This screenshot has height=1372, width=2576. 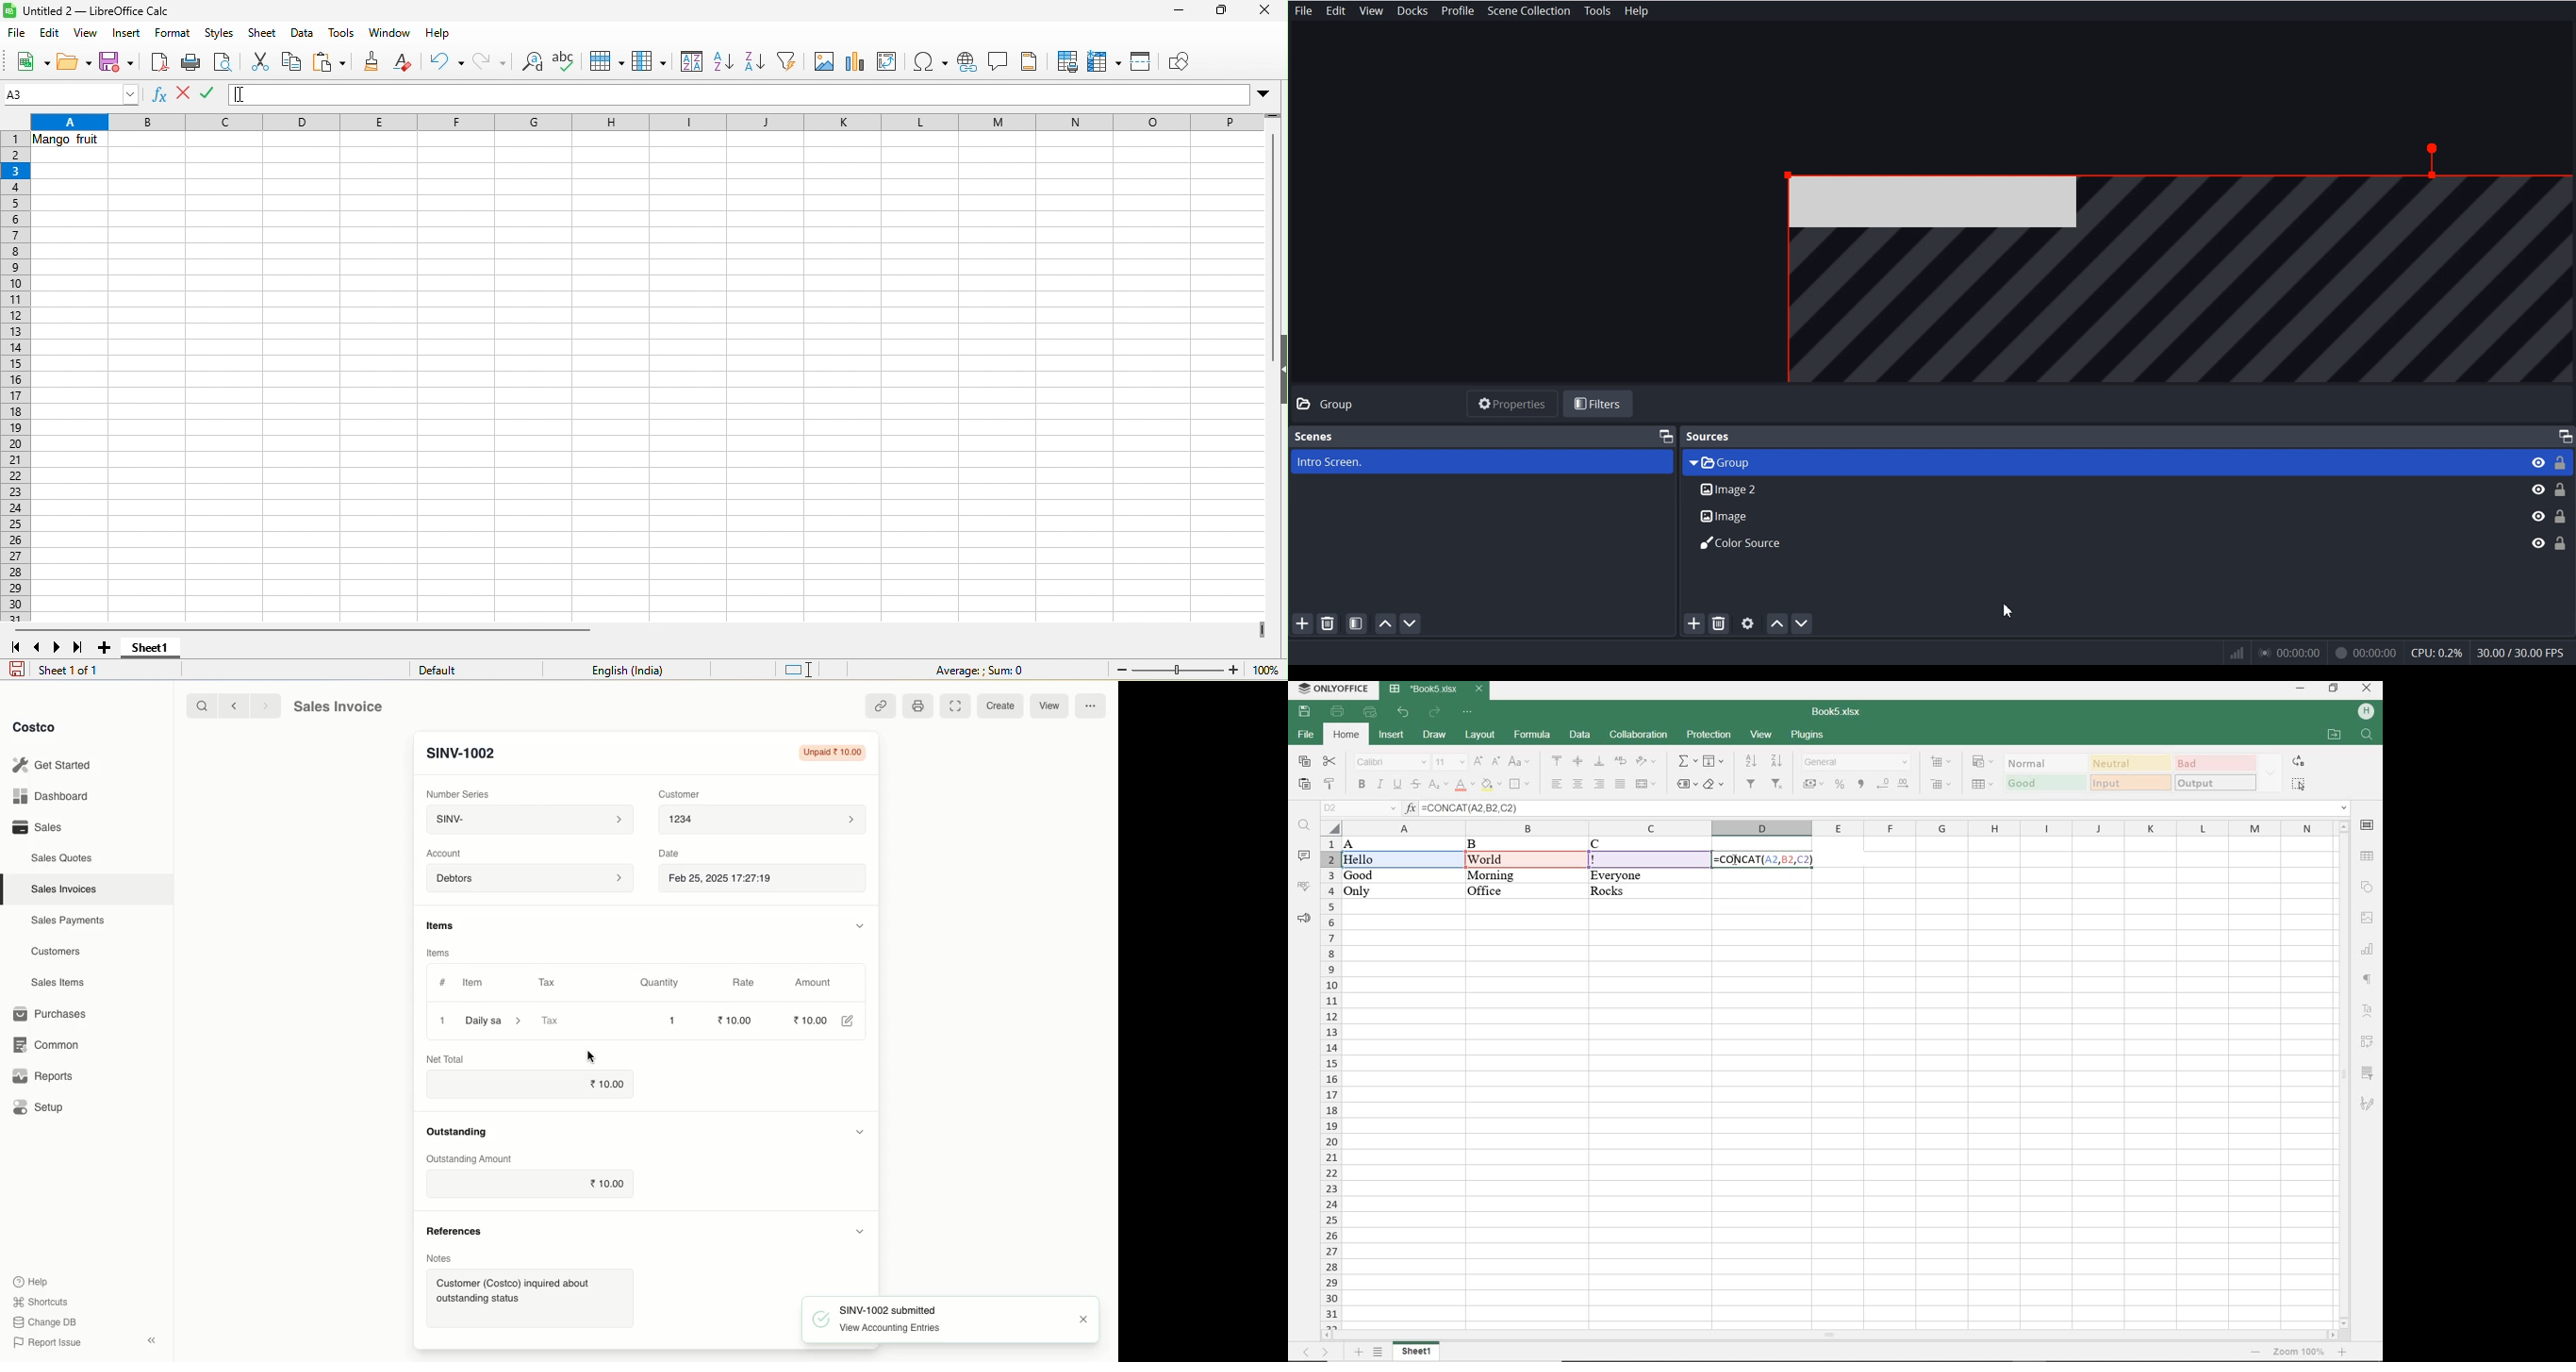 I want to click on sheet 1, so click(x=149, y=652).